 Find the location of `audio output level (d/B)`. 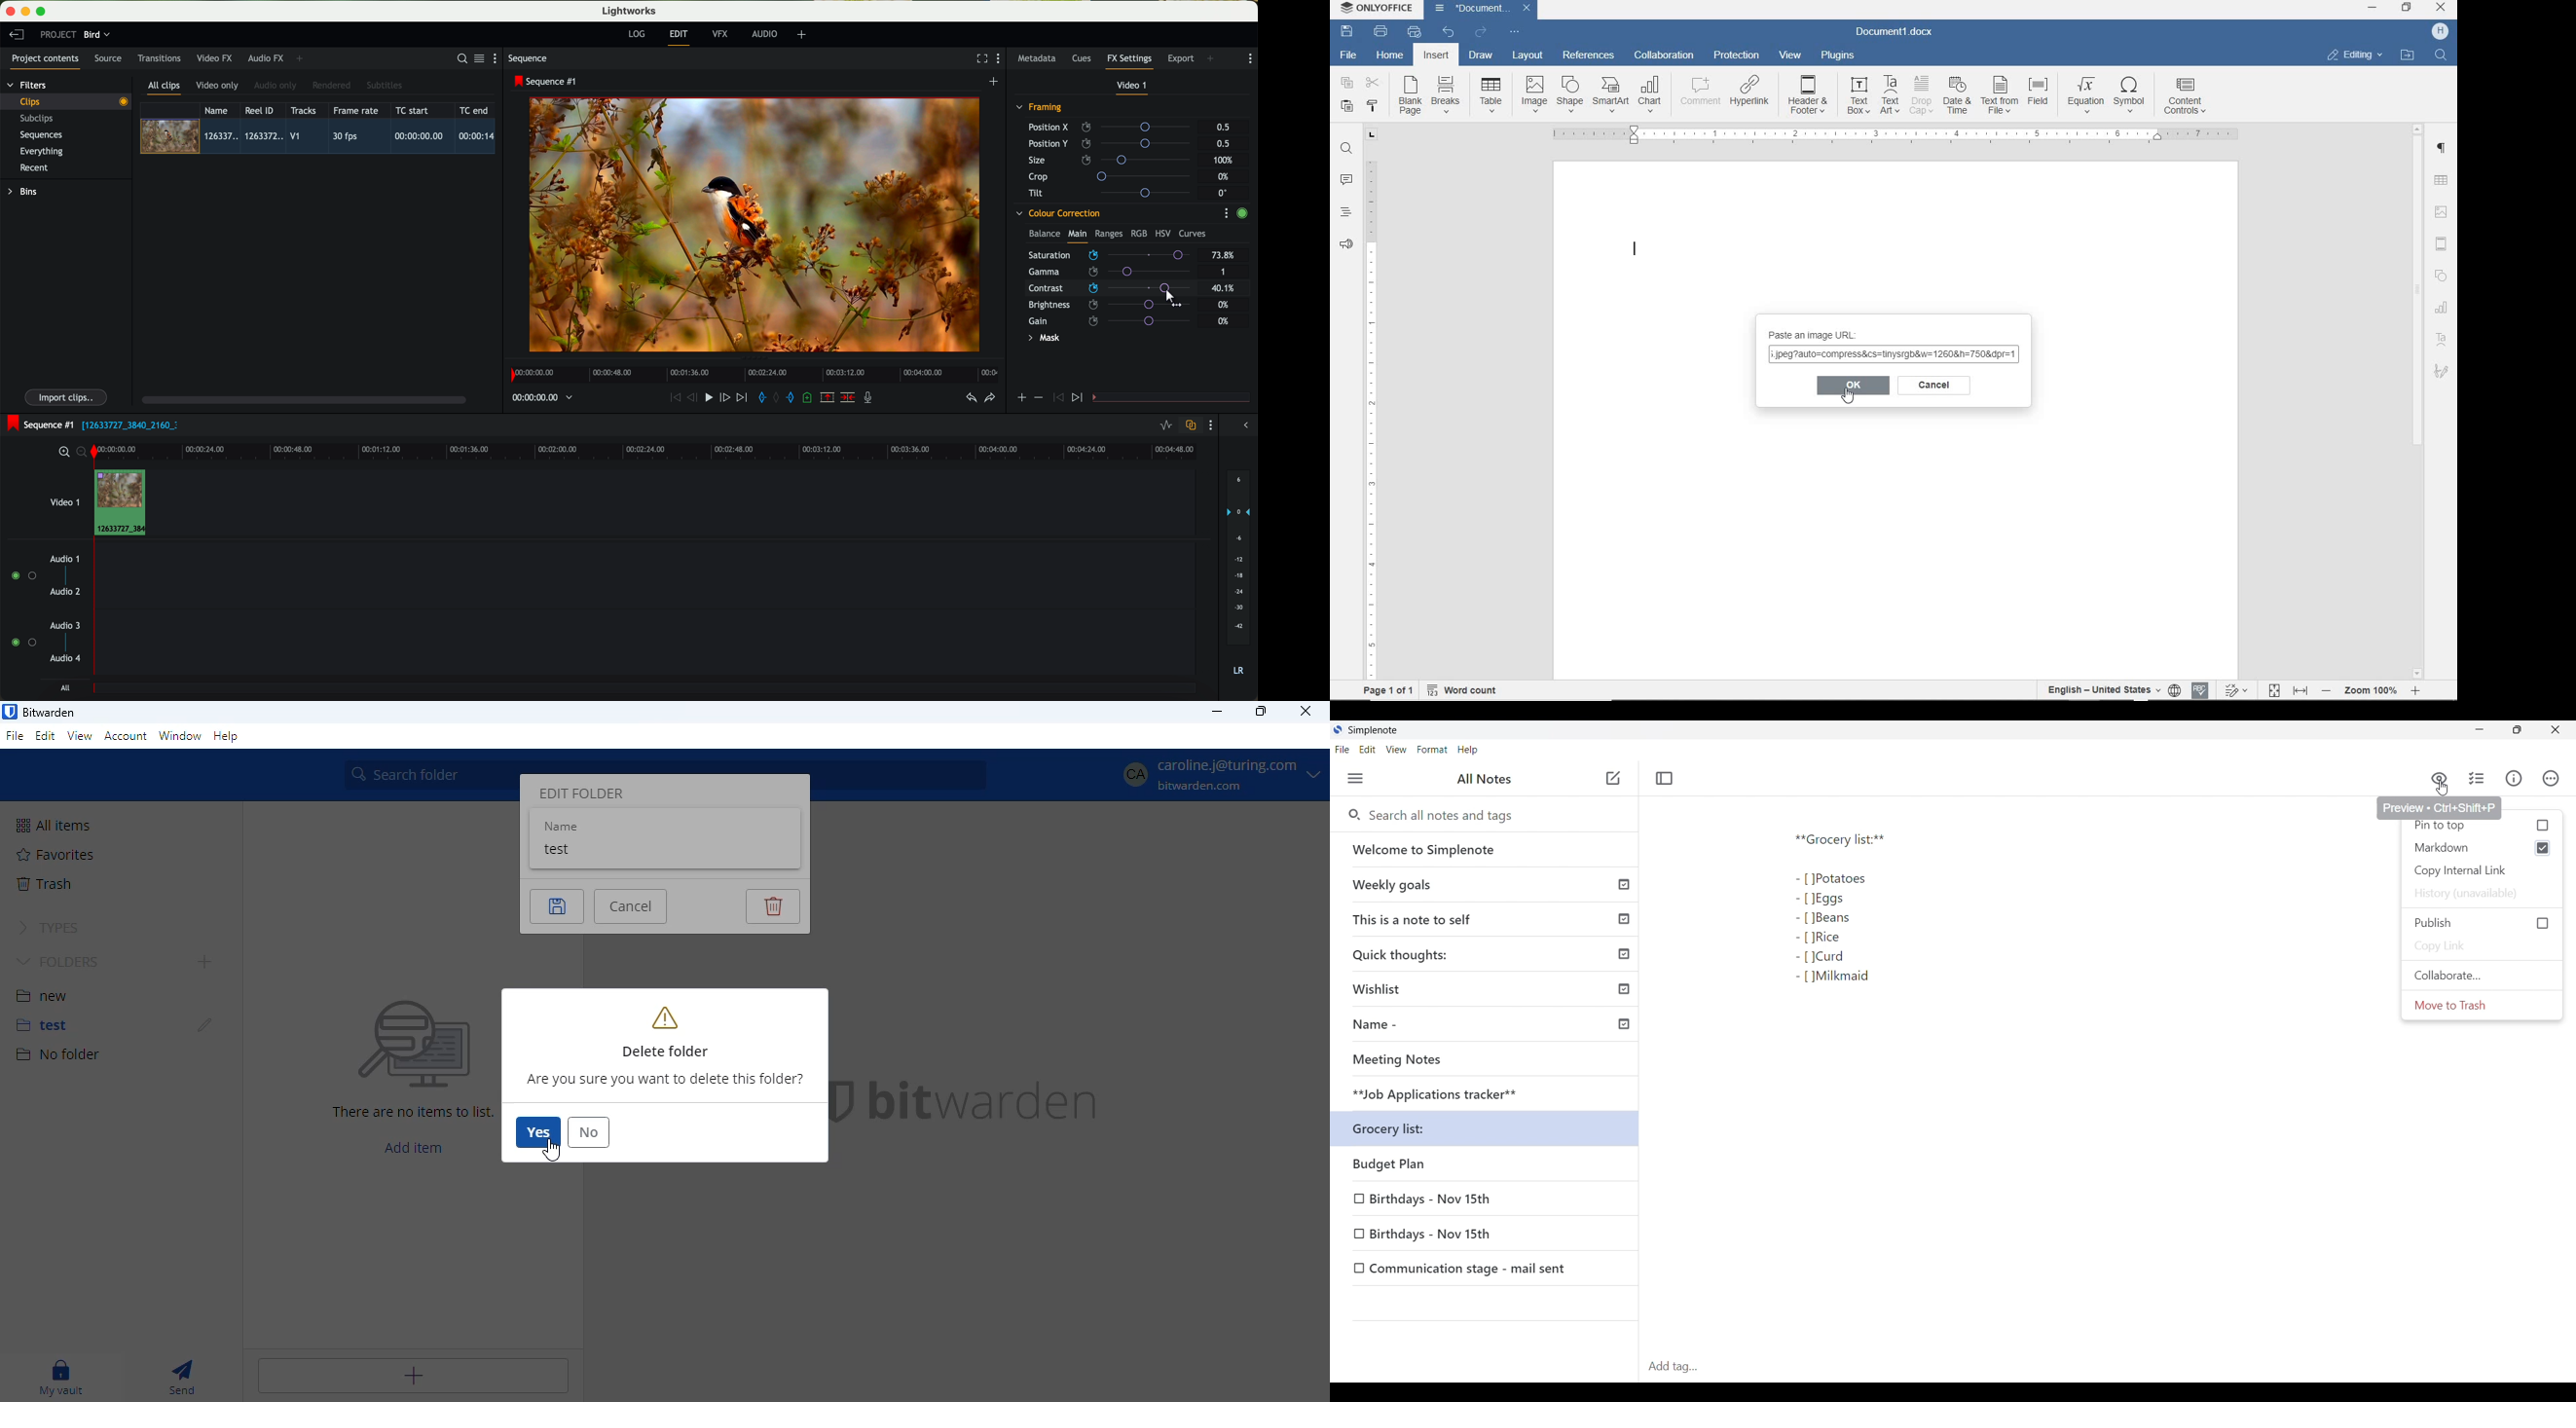

audio output level (d/B) is located at coordinates (1239, 576).